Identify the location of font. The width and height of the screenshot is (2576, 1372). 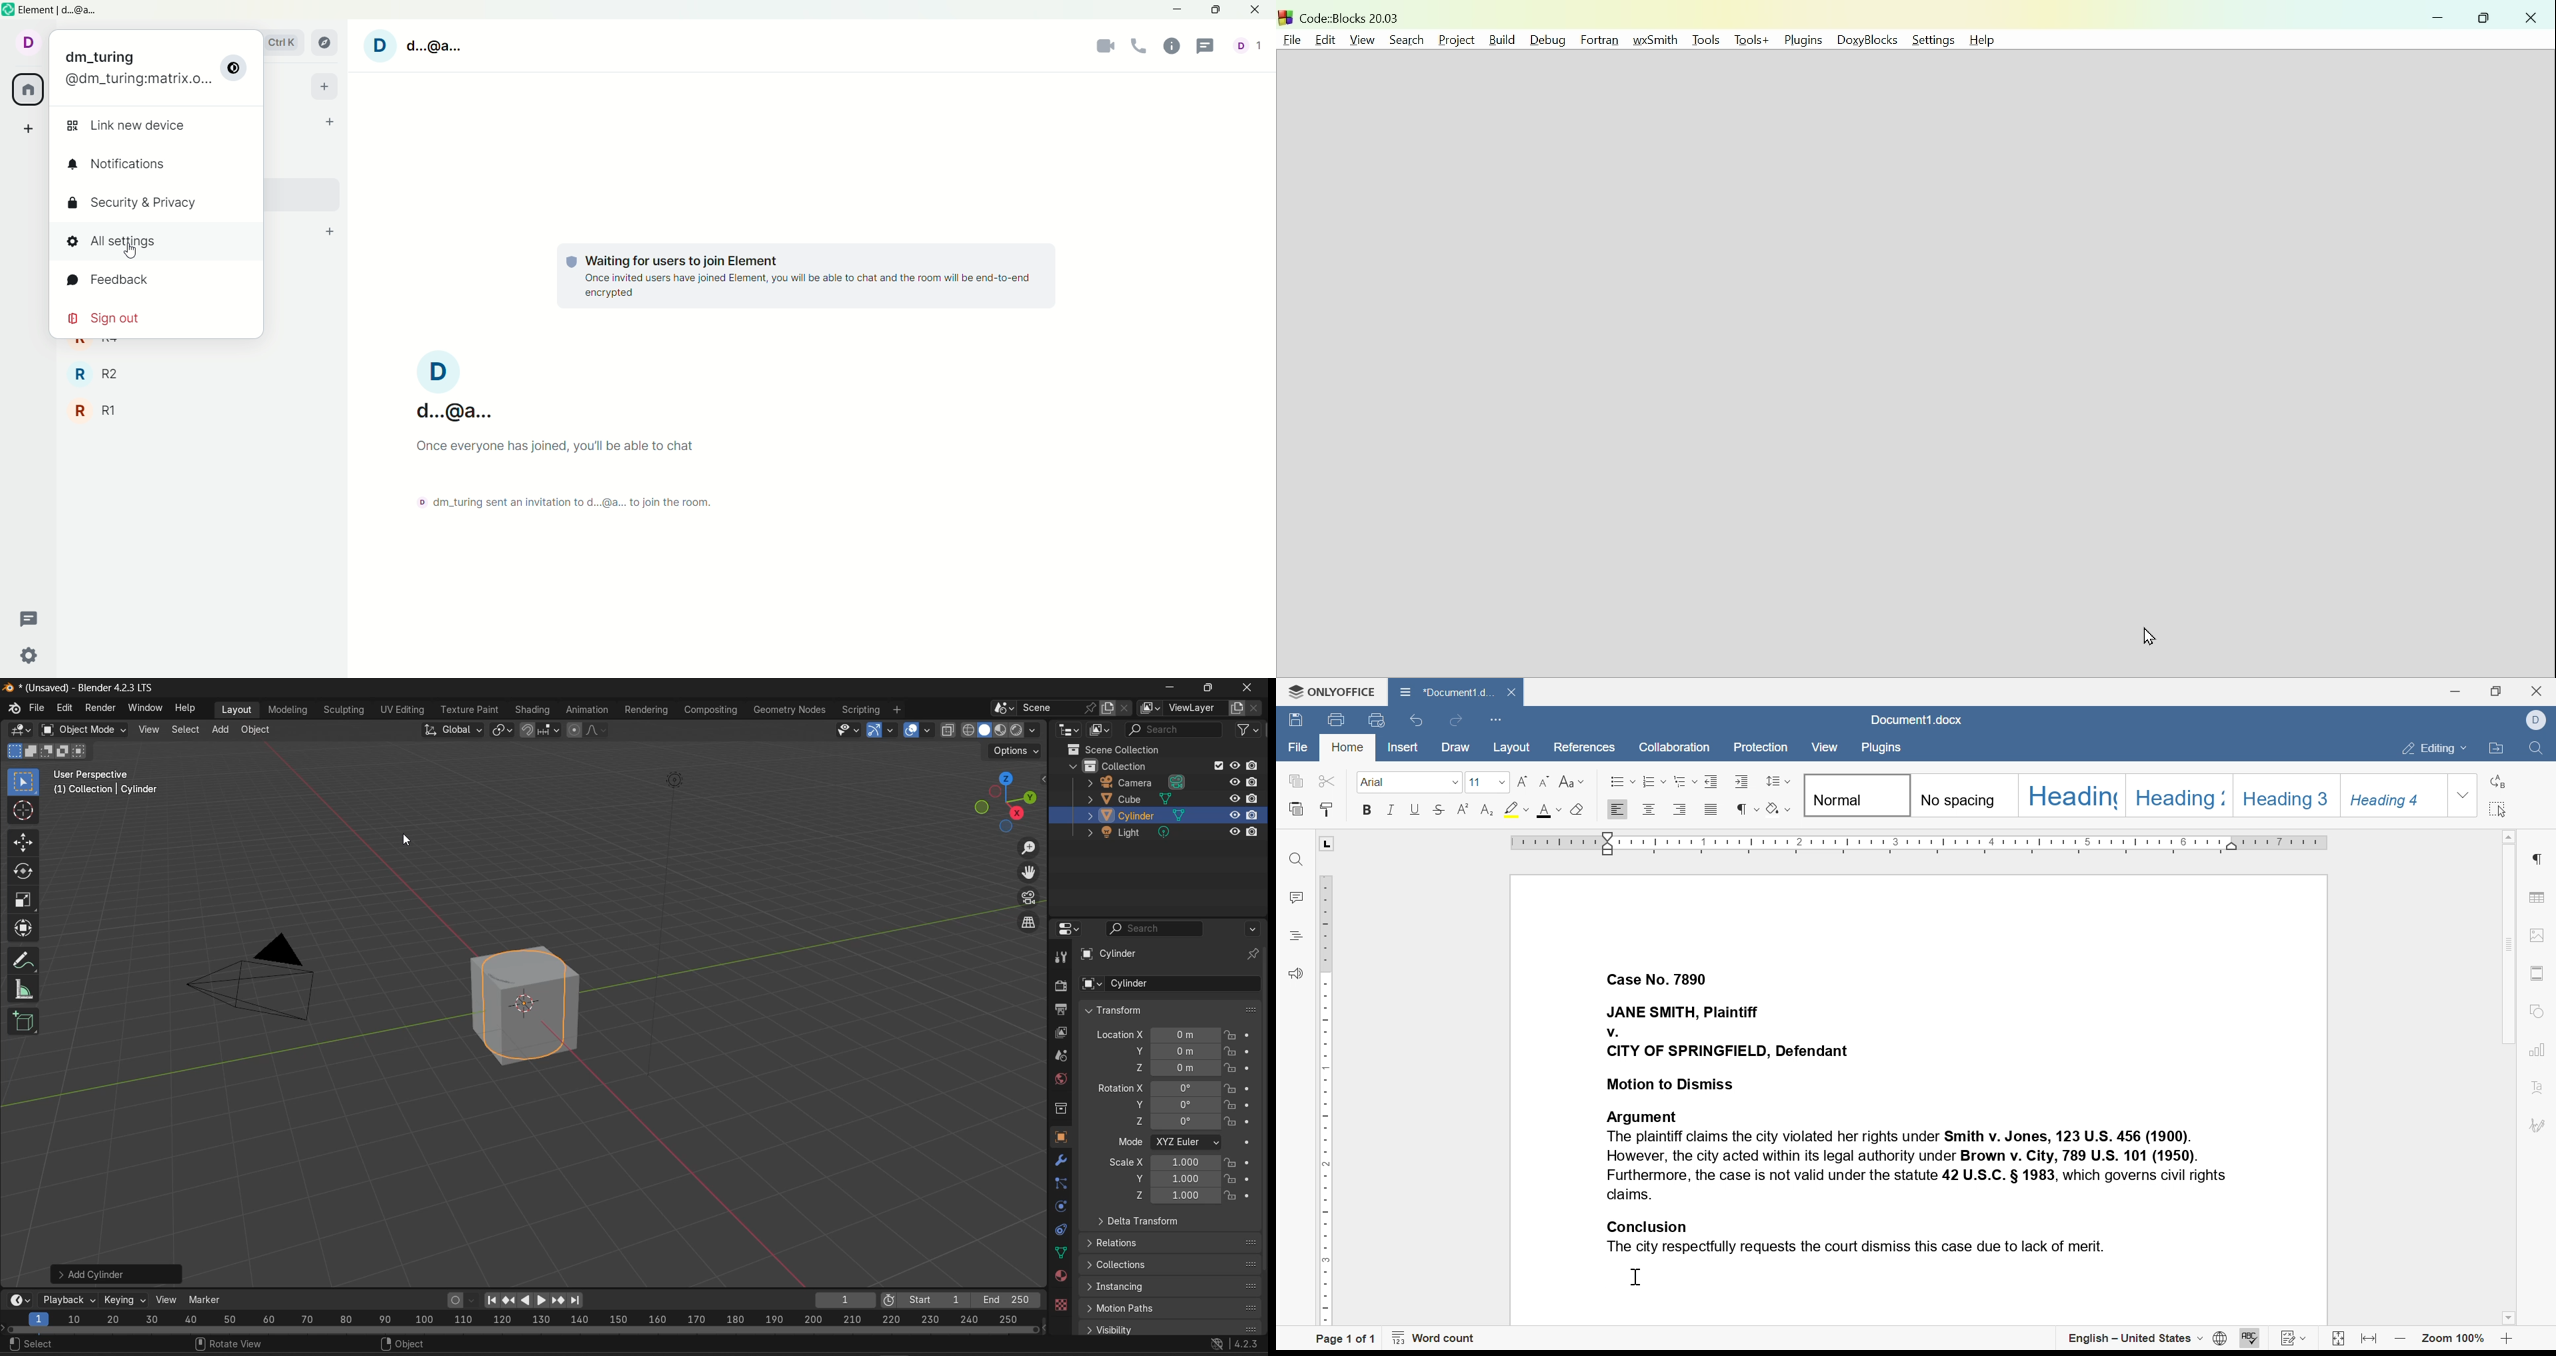
(1410, 783).